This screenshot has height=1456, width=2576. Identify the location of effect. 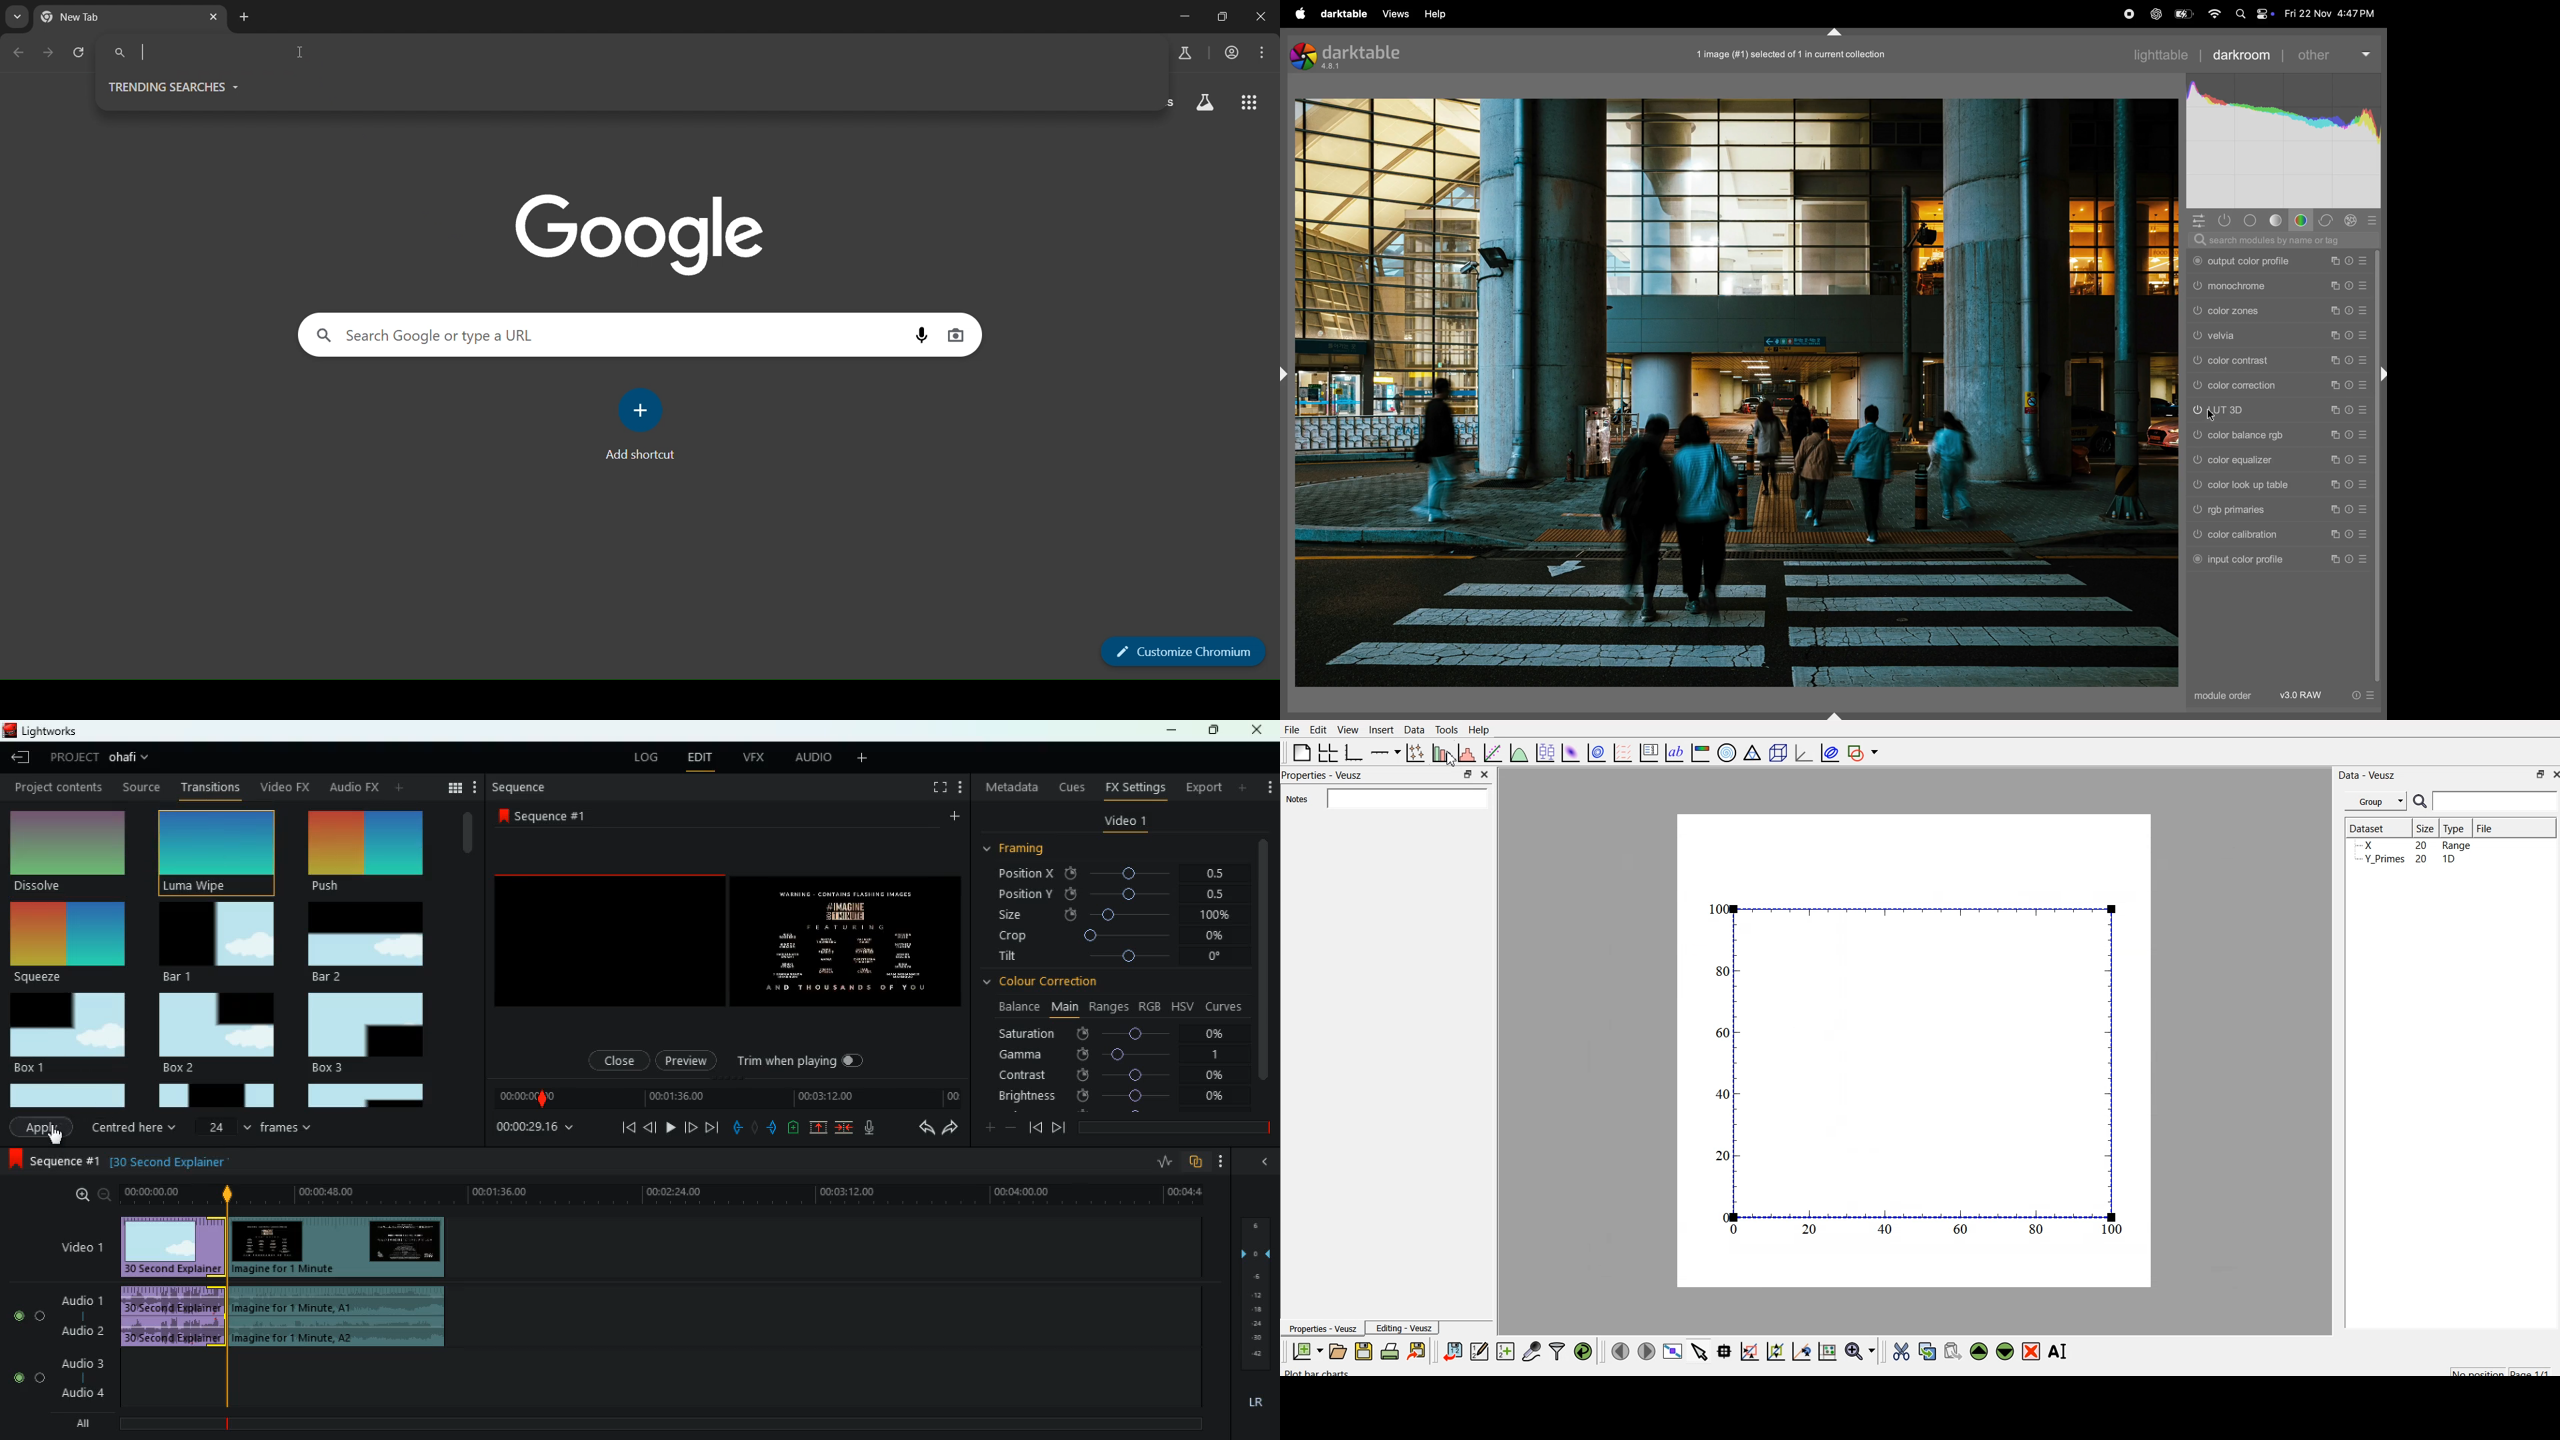
(2352, 221).